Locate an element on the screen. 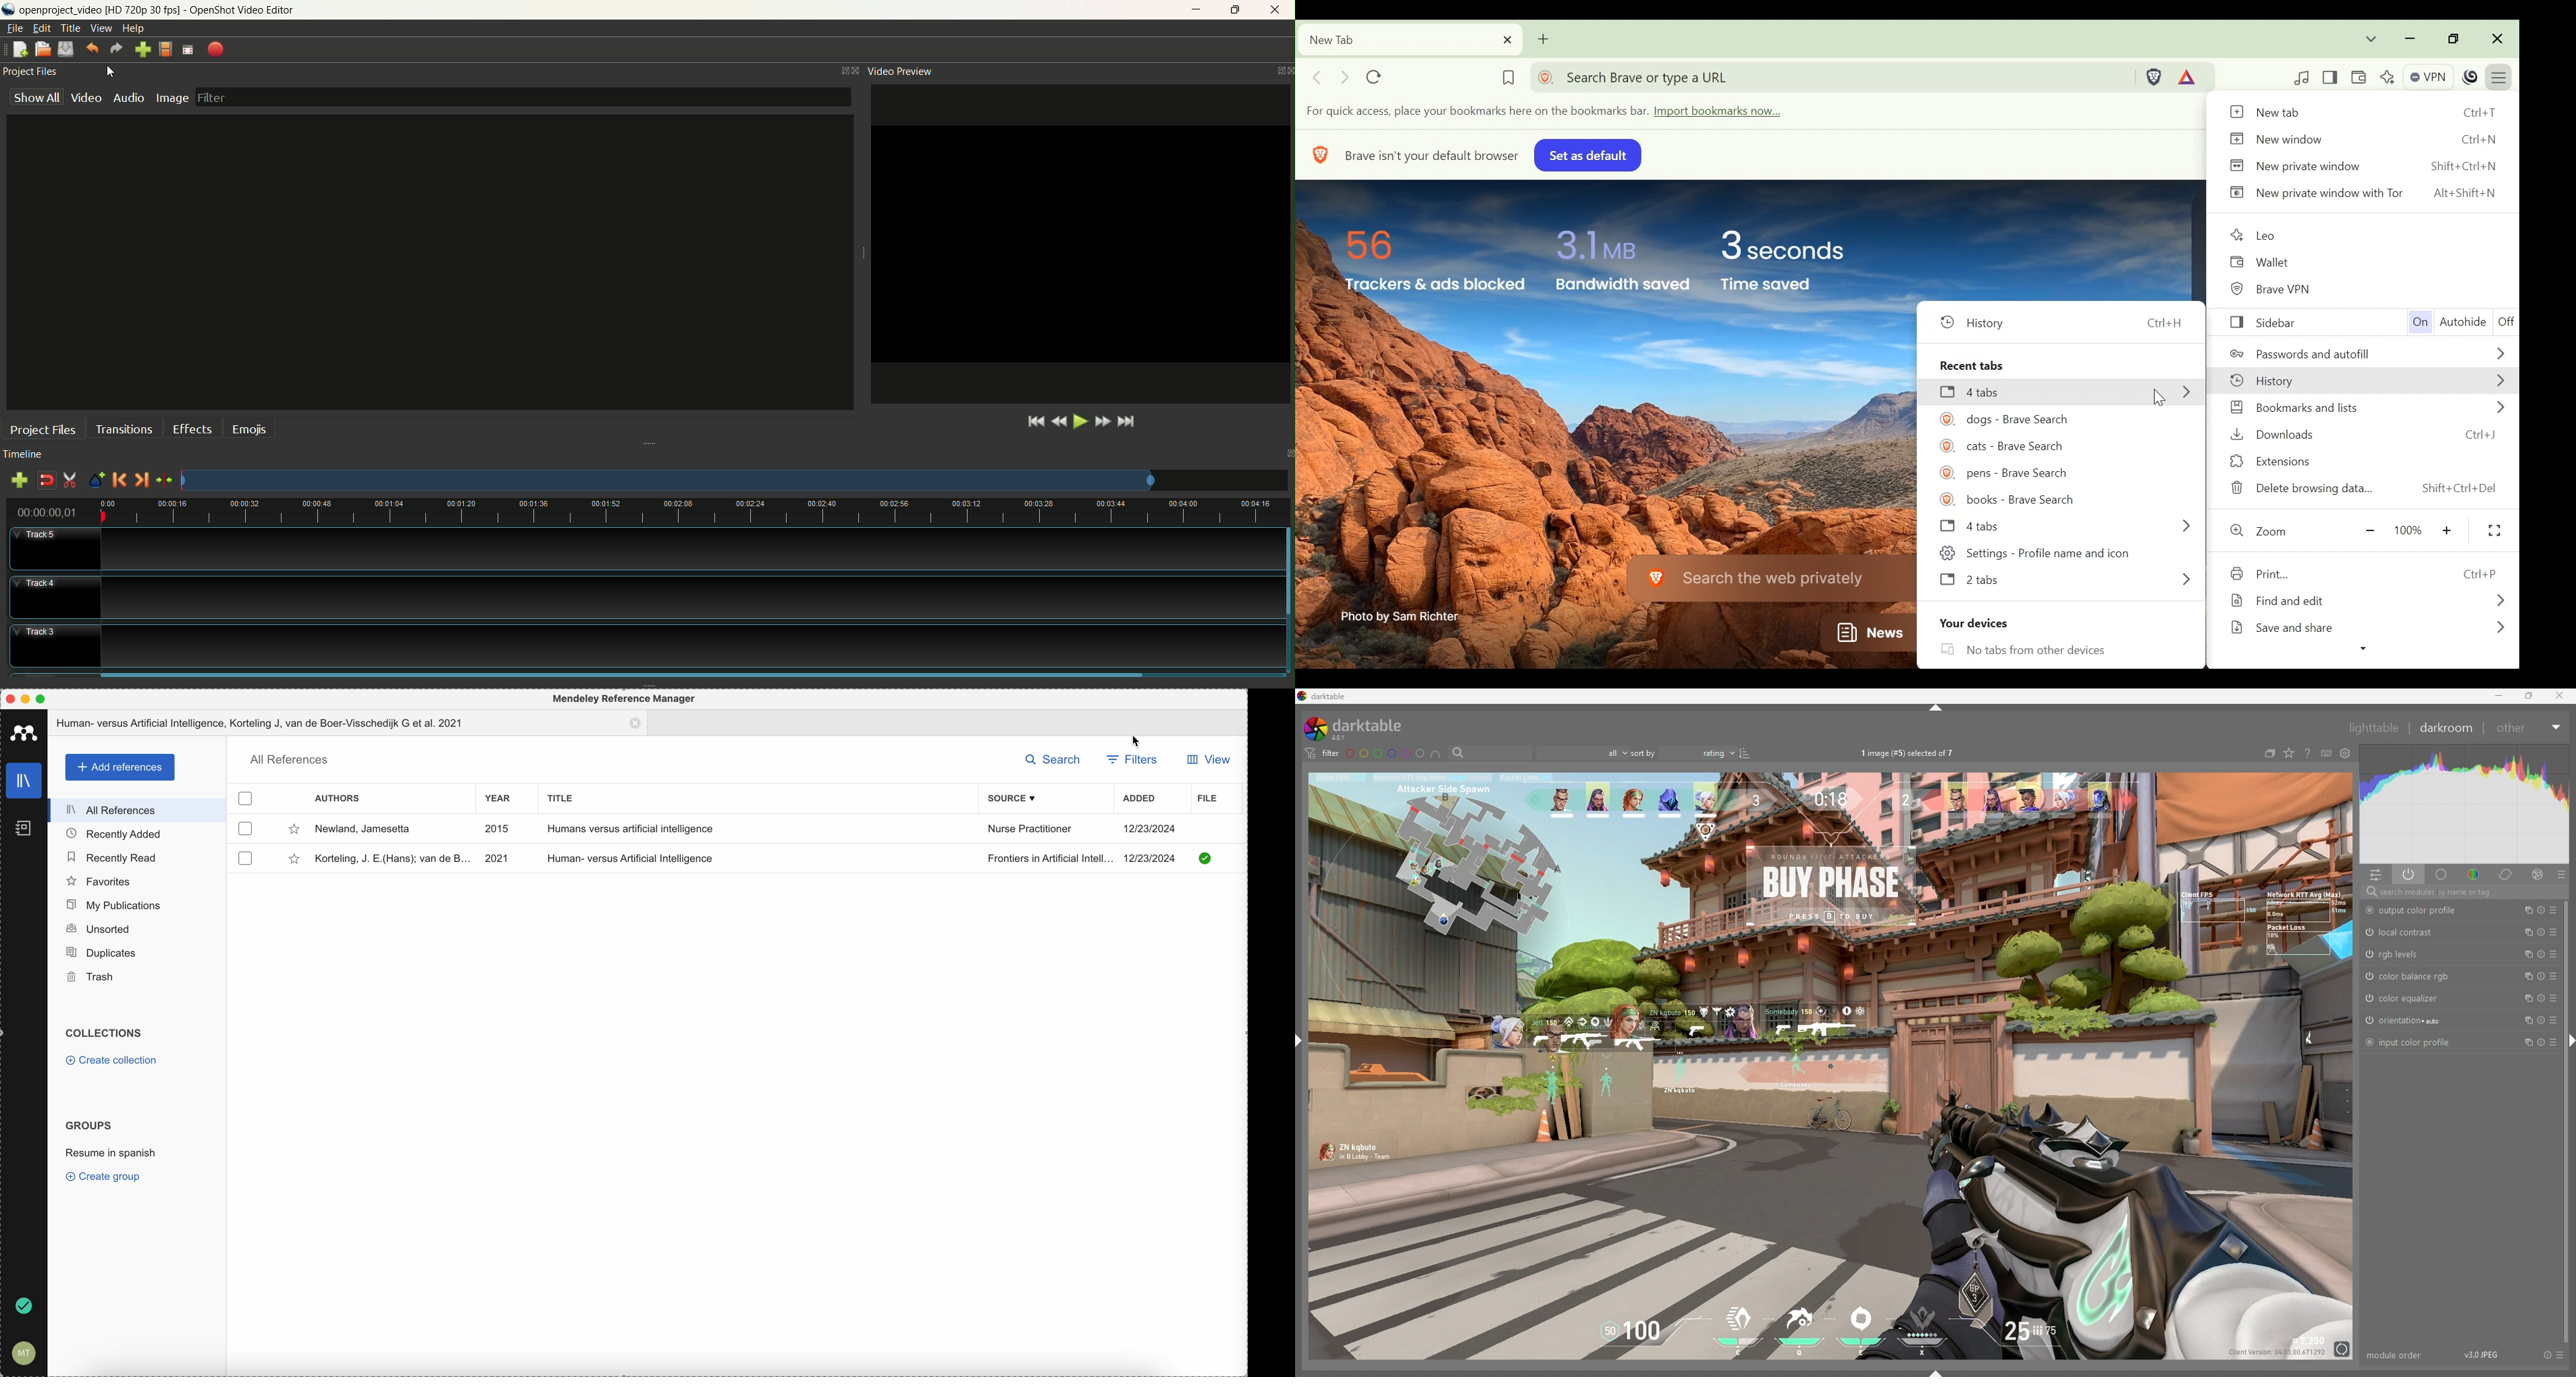  Humans versus artificial intelligence is located at coordinates (632, 829).